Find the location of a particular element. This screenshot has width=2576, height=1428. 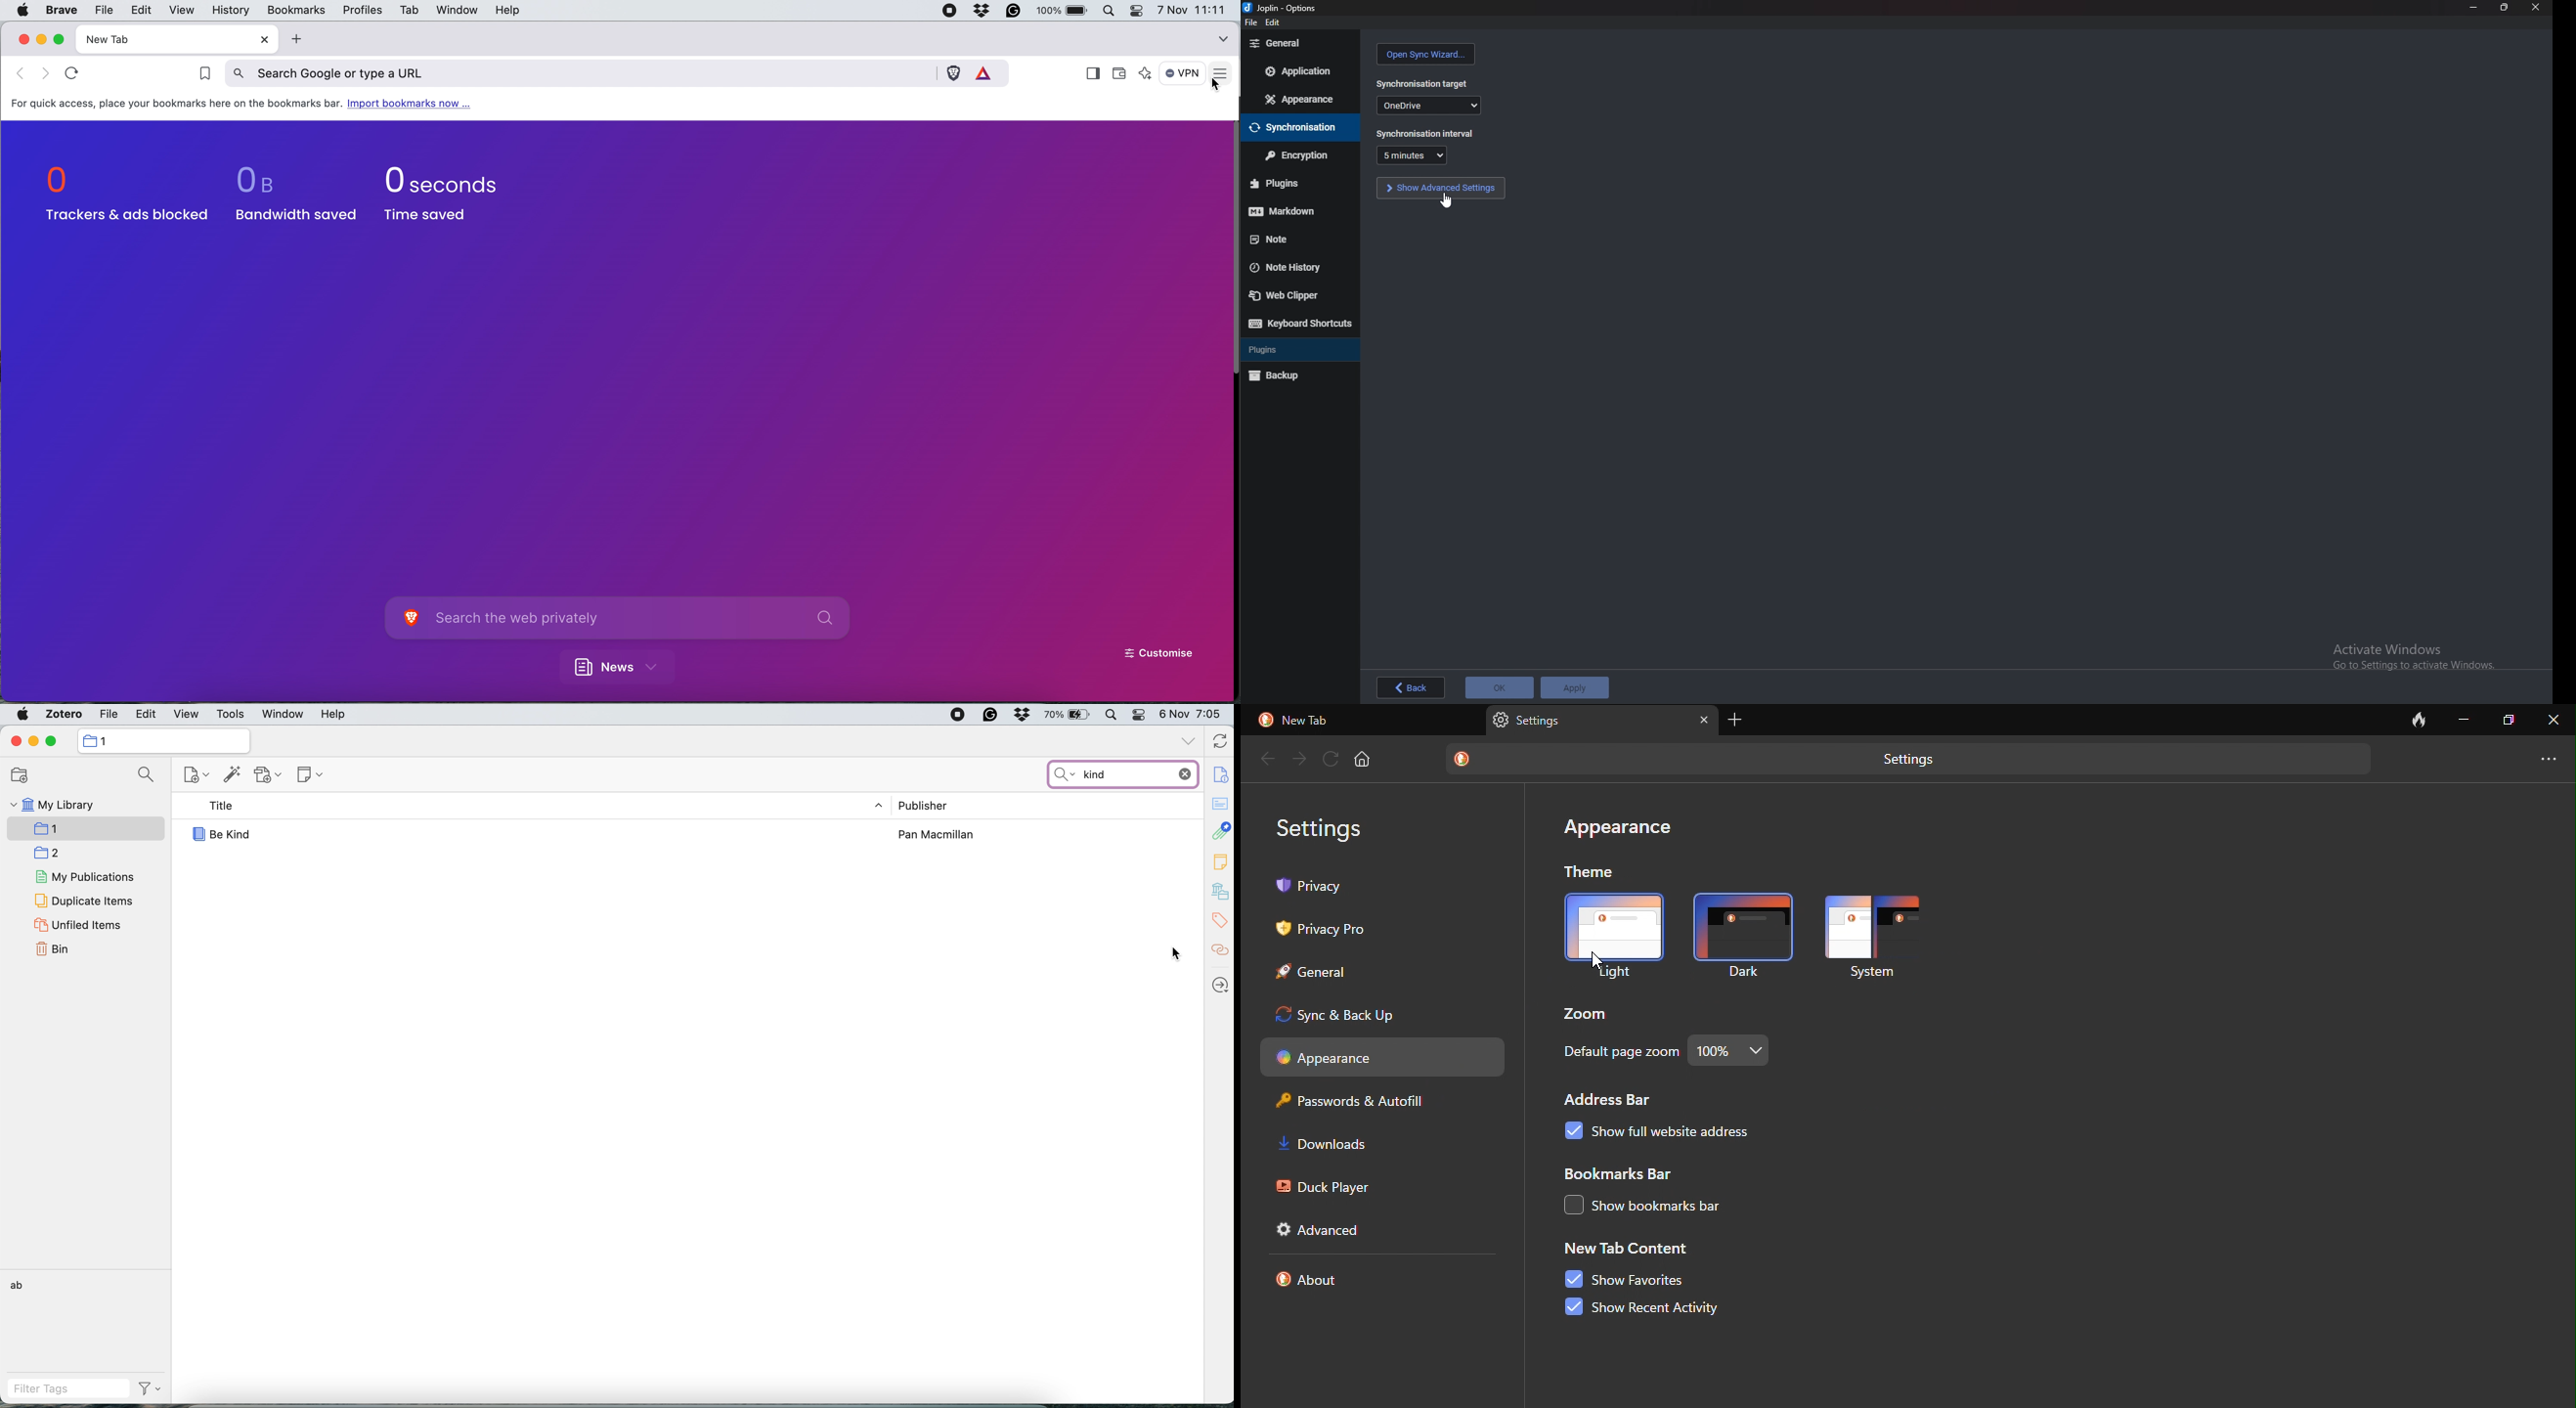

dark is located at coordinates (1738, 934).